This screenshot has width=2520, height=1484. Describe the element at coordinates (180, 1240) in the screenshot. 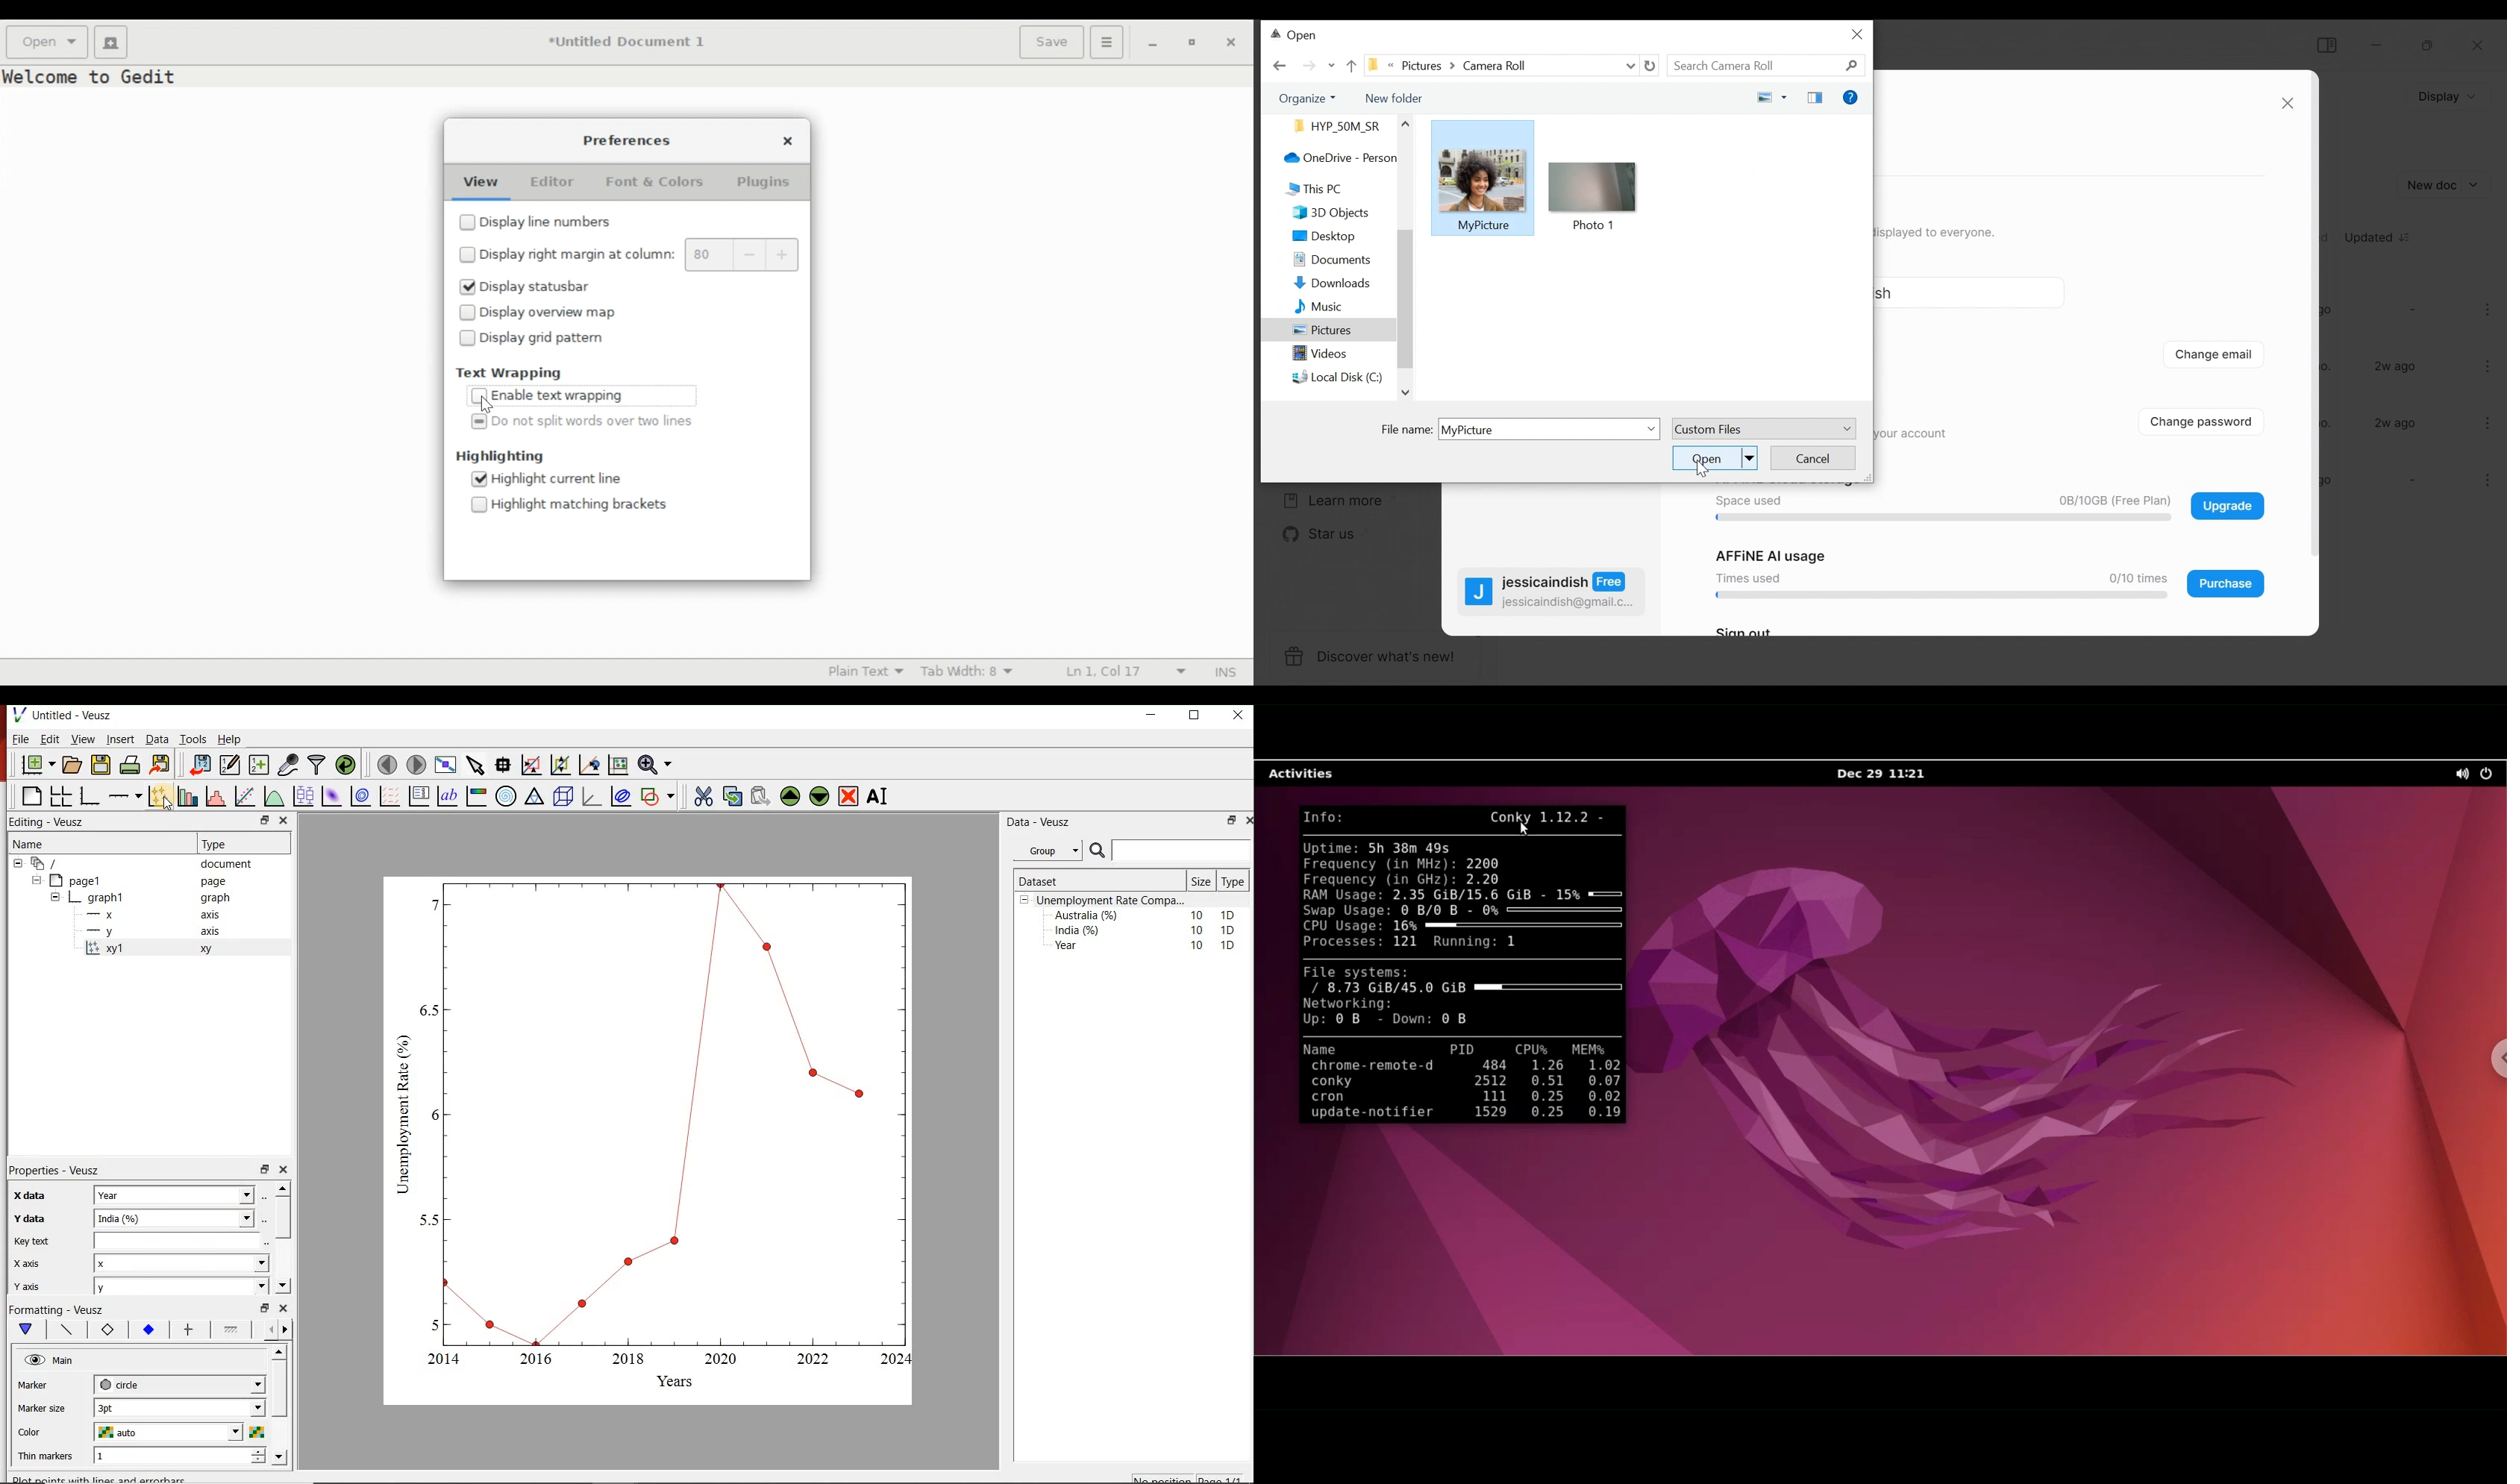

I see `key text field` at that location.